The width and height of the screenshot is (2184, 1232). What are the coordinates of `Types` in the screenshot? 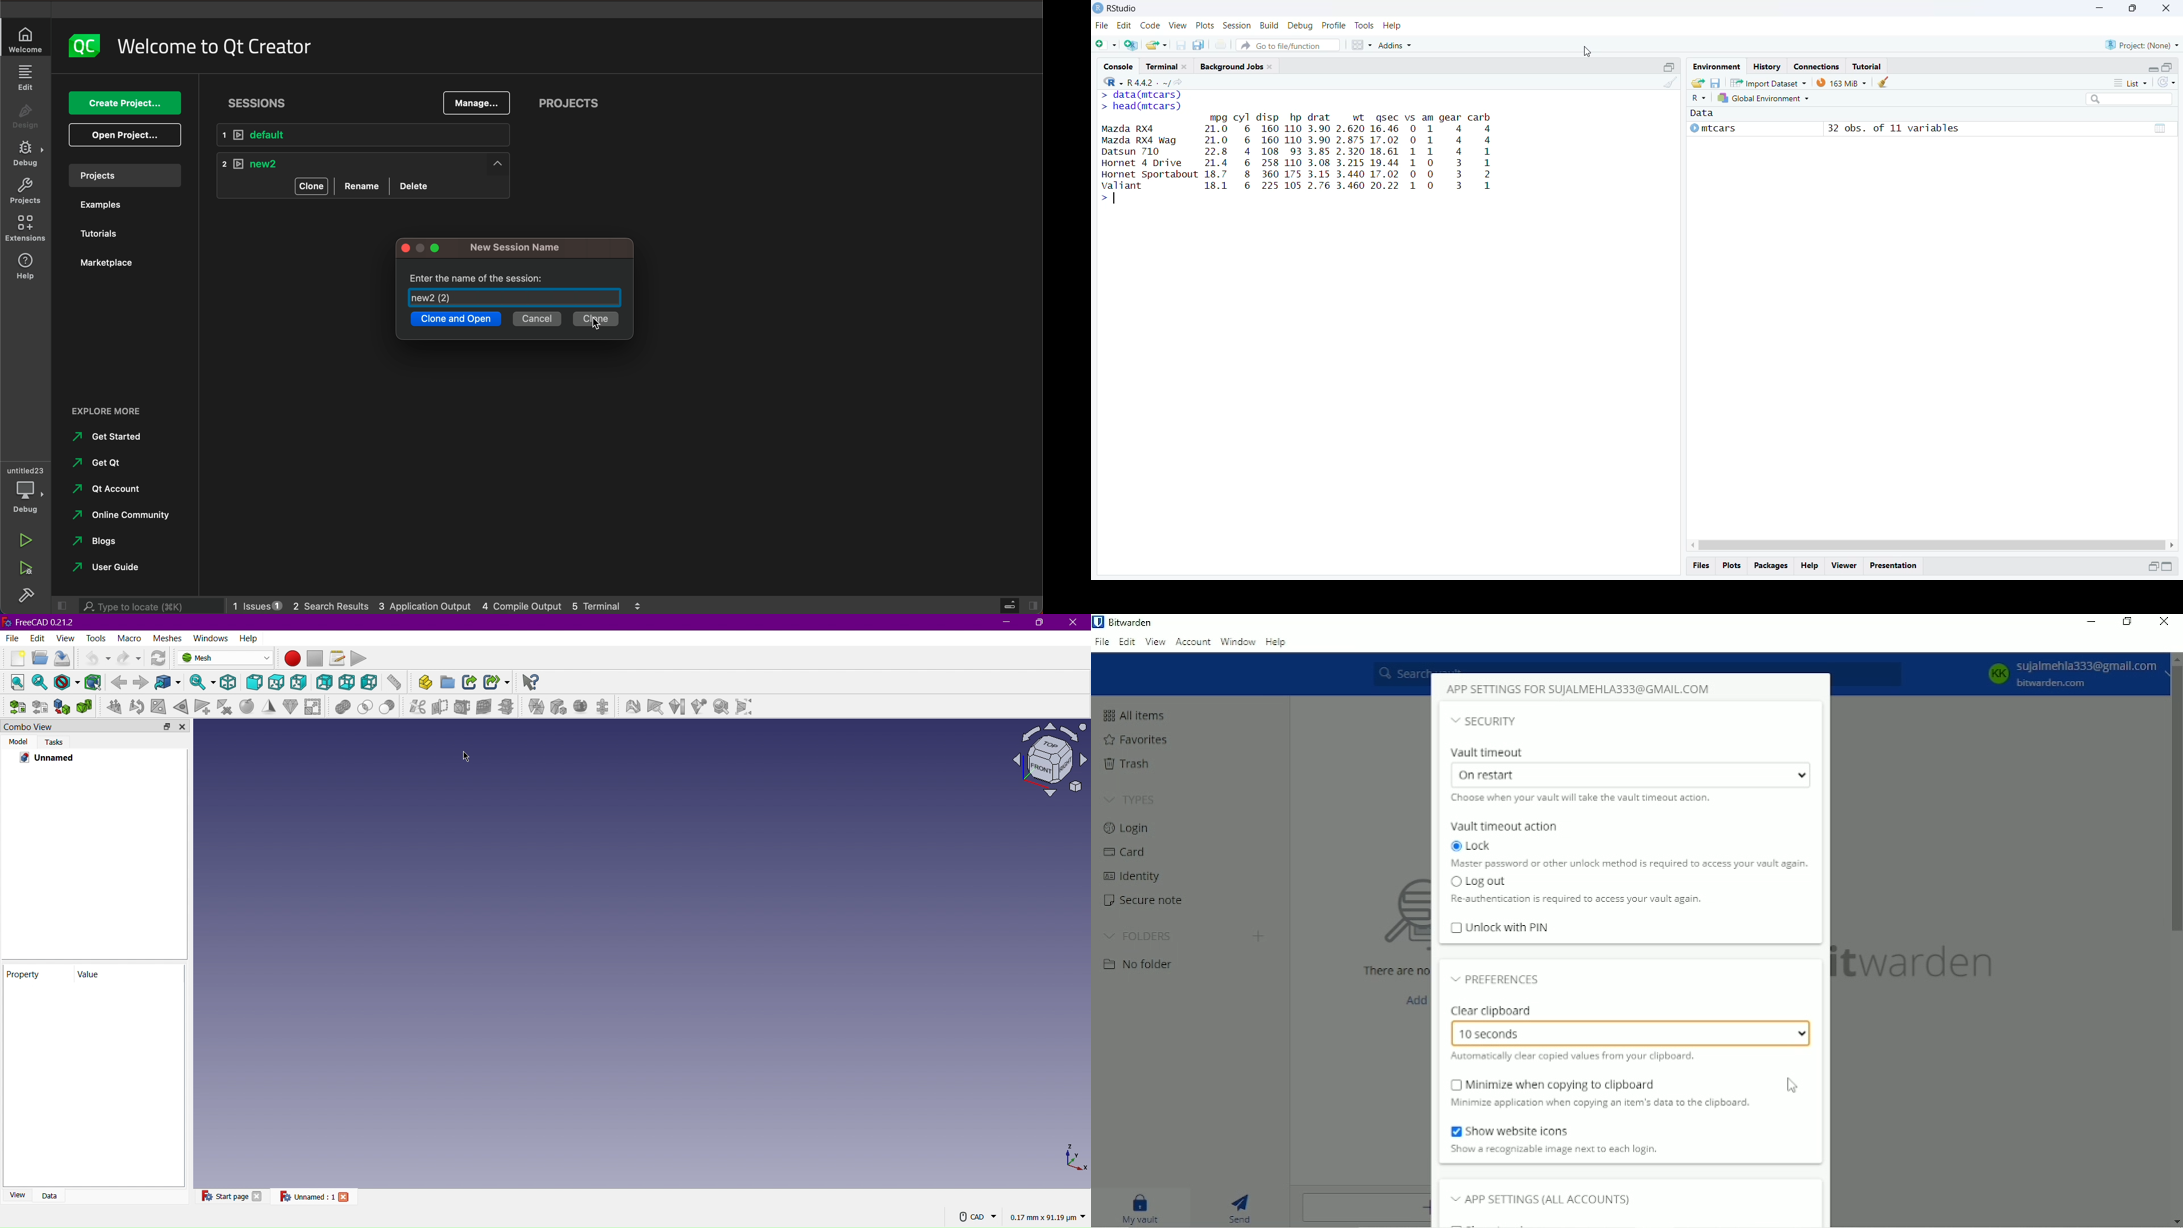 It's located at (1133, 800).